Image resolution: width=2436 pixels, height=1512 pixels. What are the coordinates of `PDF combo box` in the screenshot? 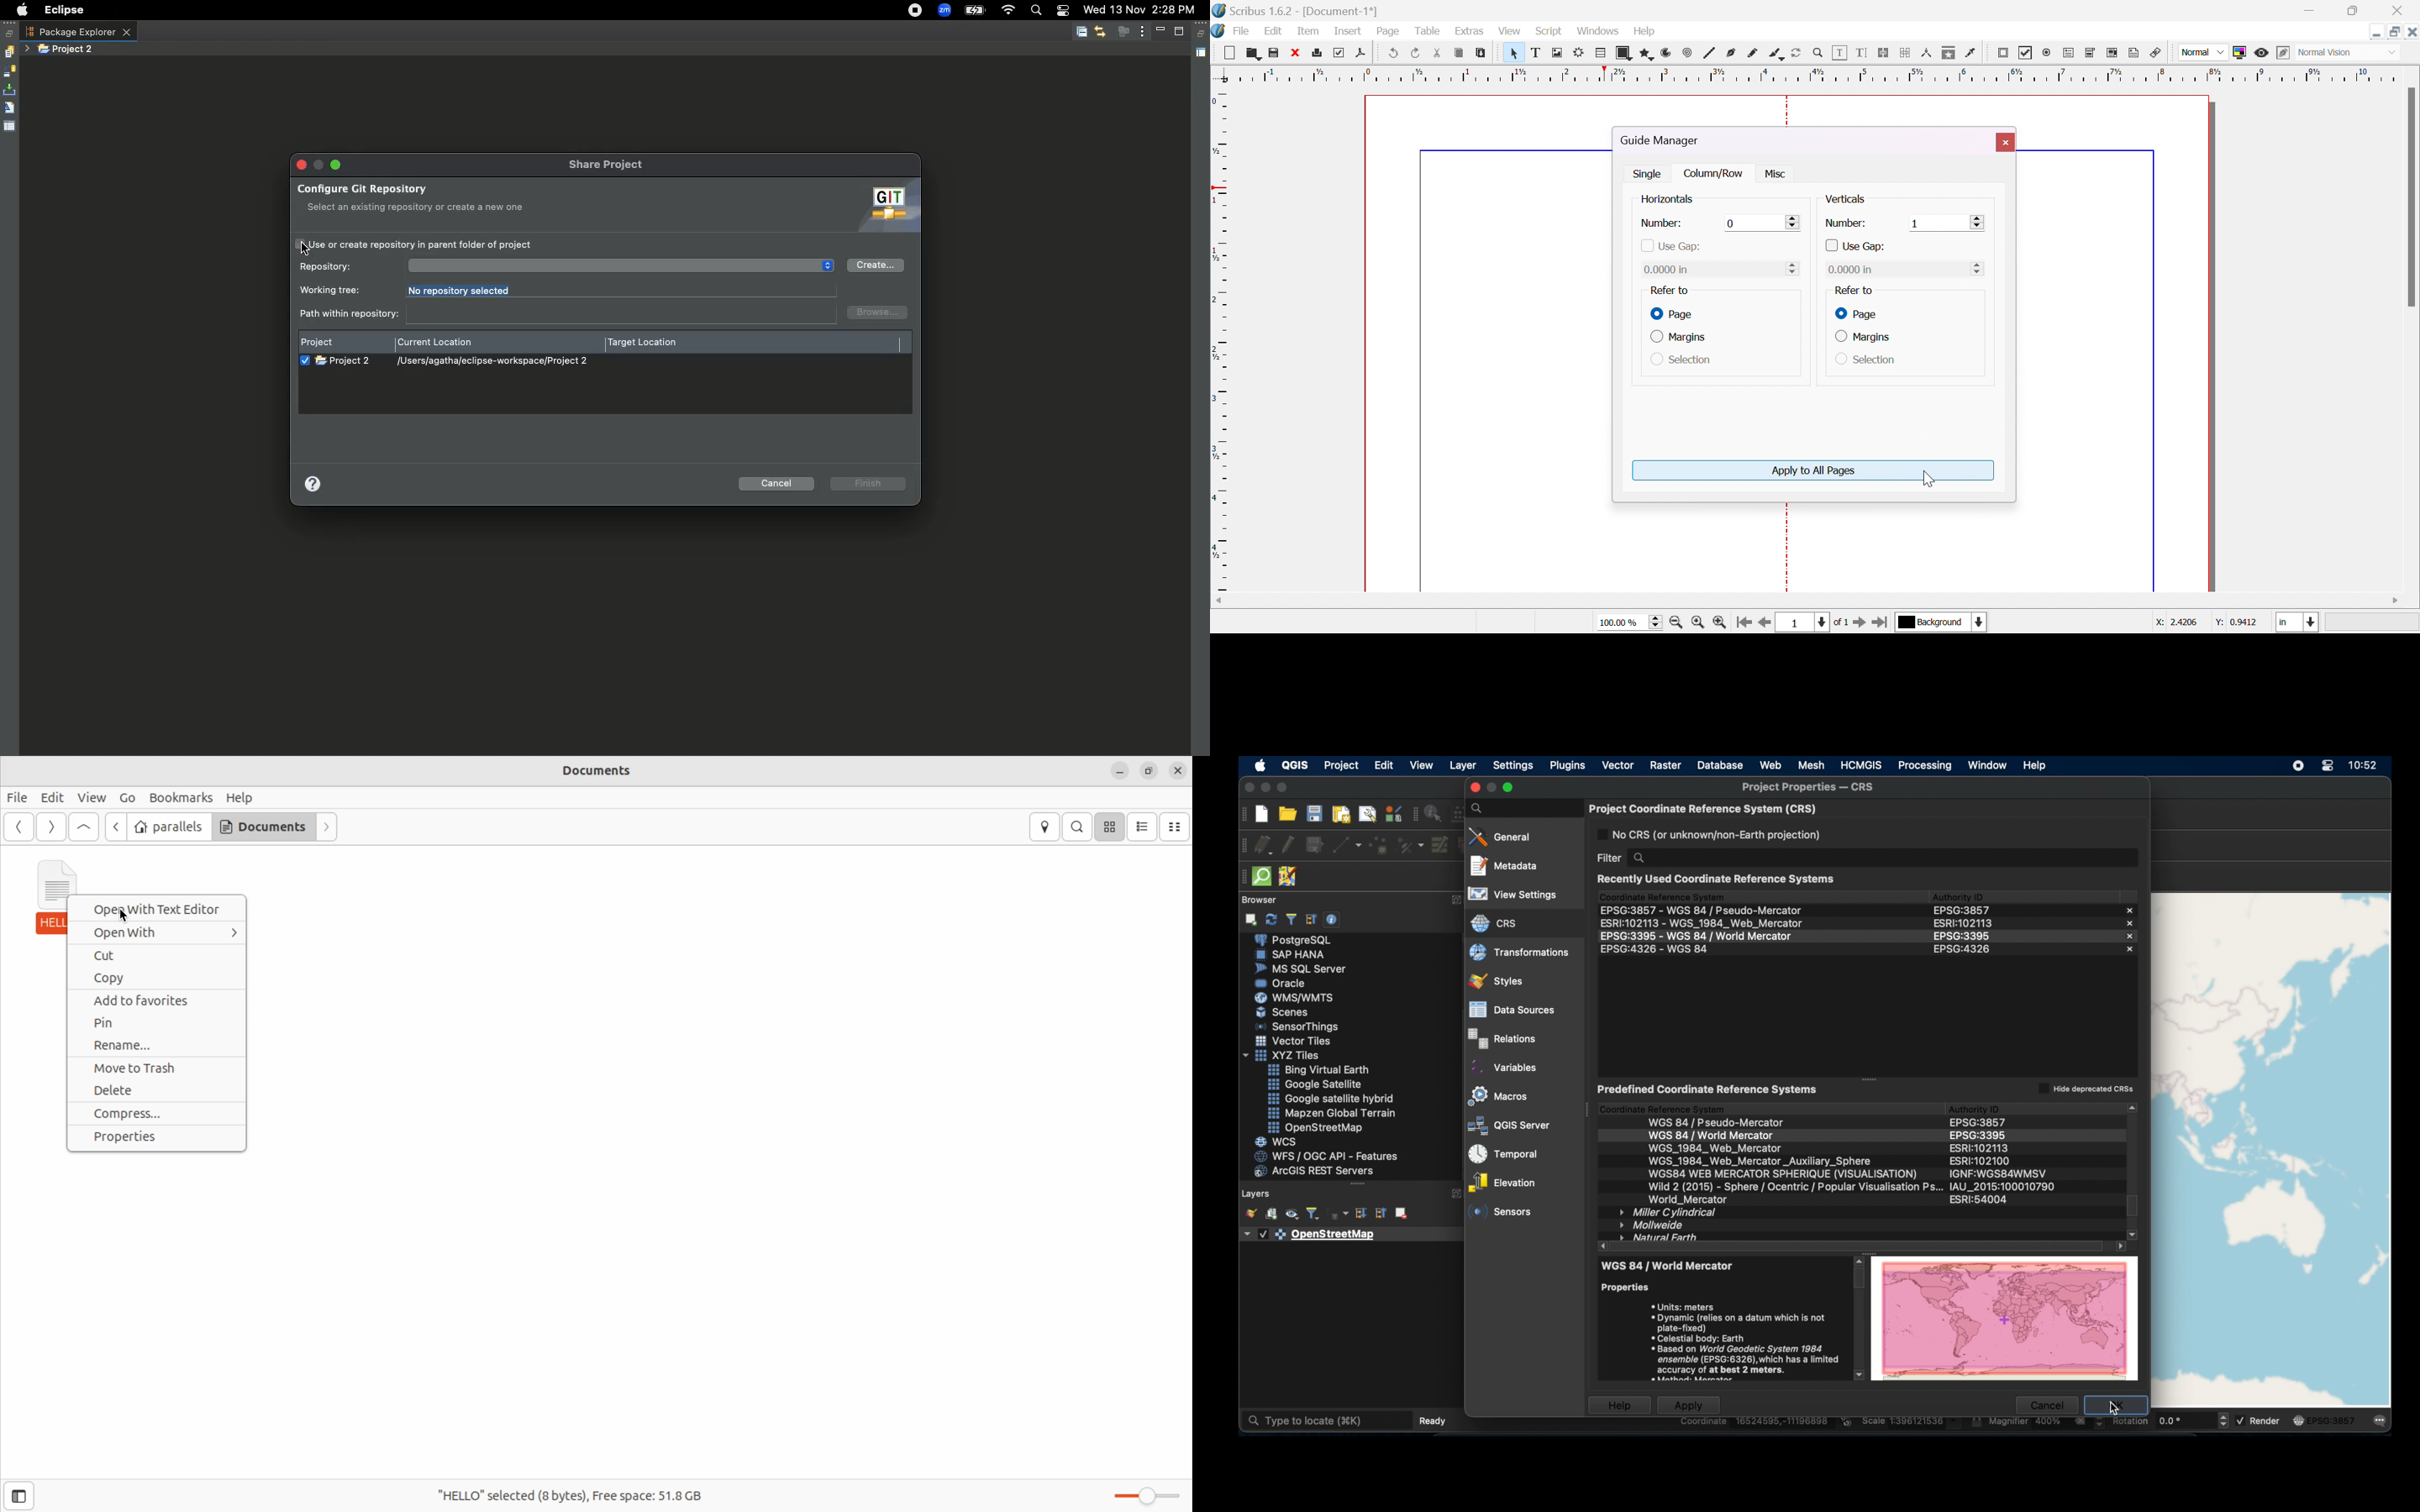 It's located at (2090, 54).